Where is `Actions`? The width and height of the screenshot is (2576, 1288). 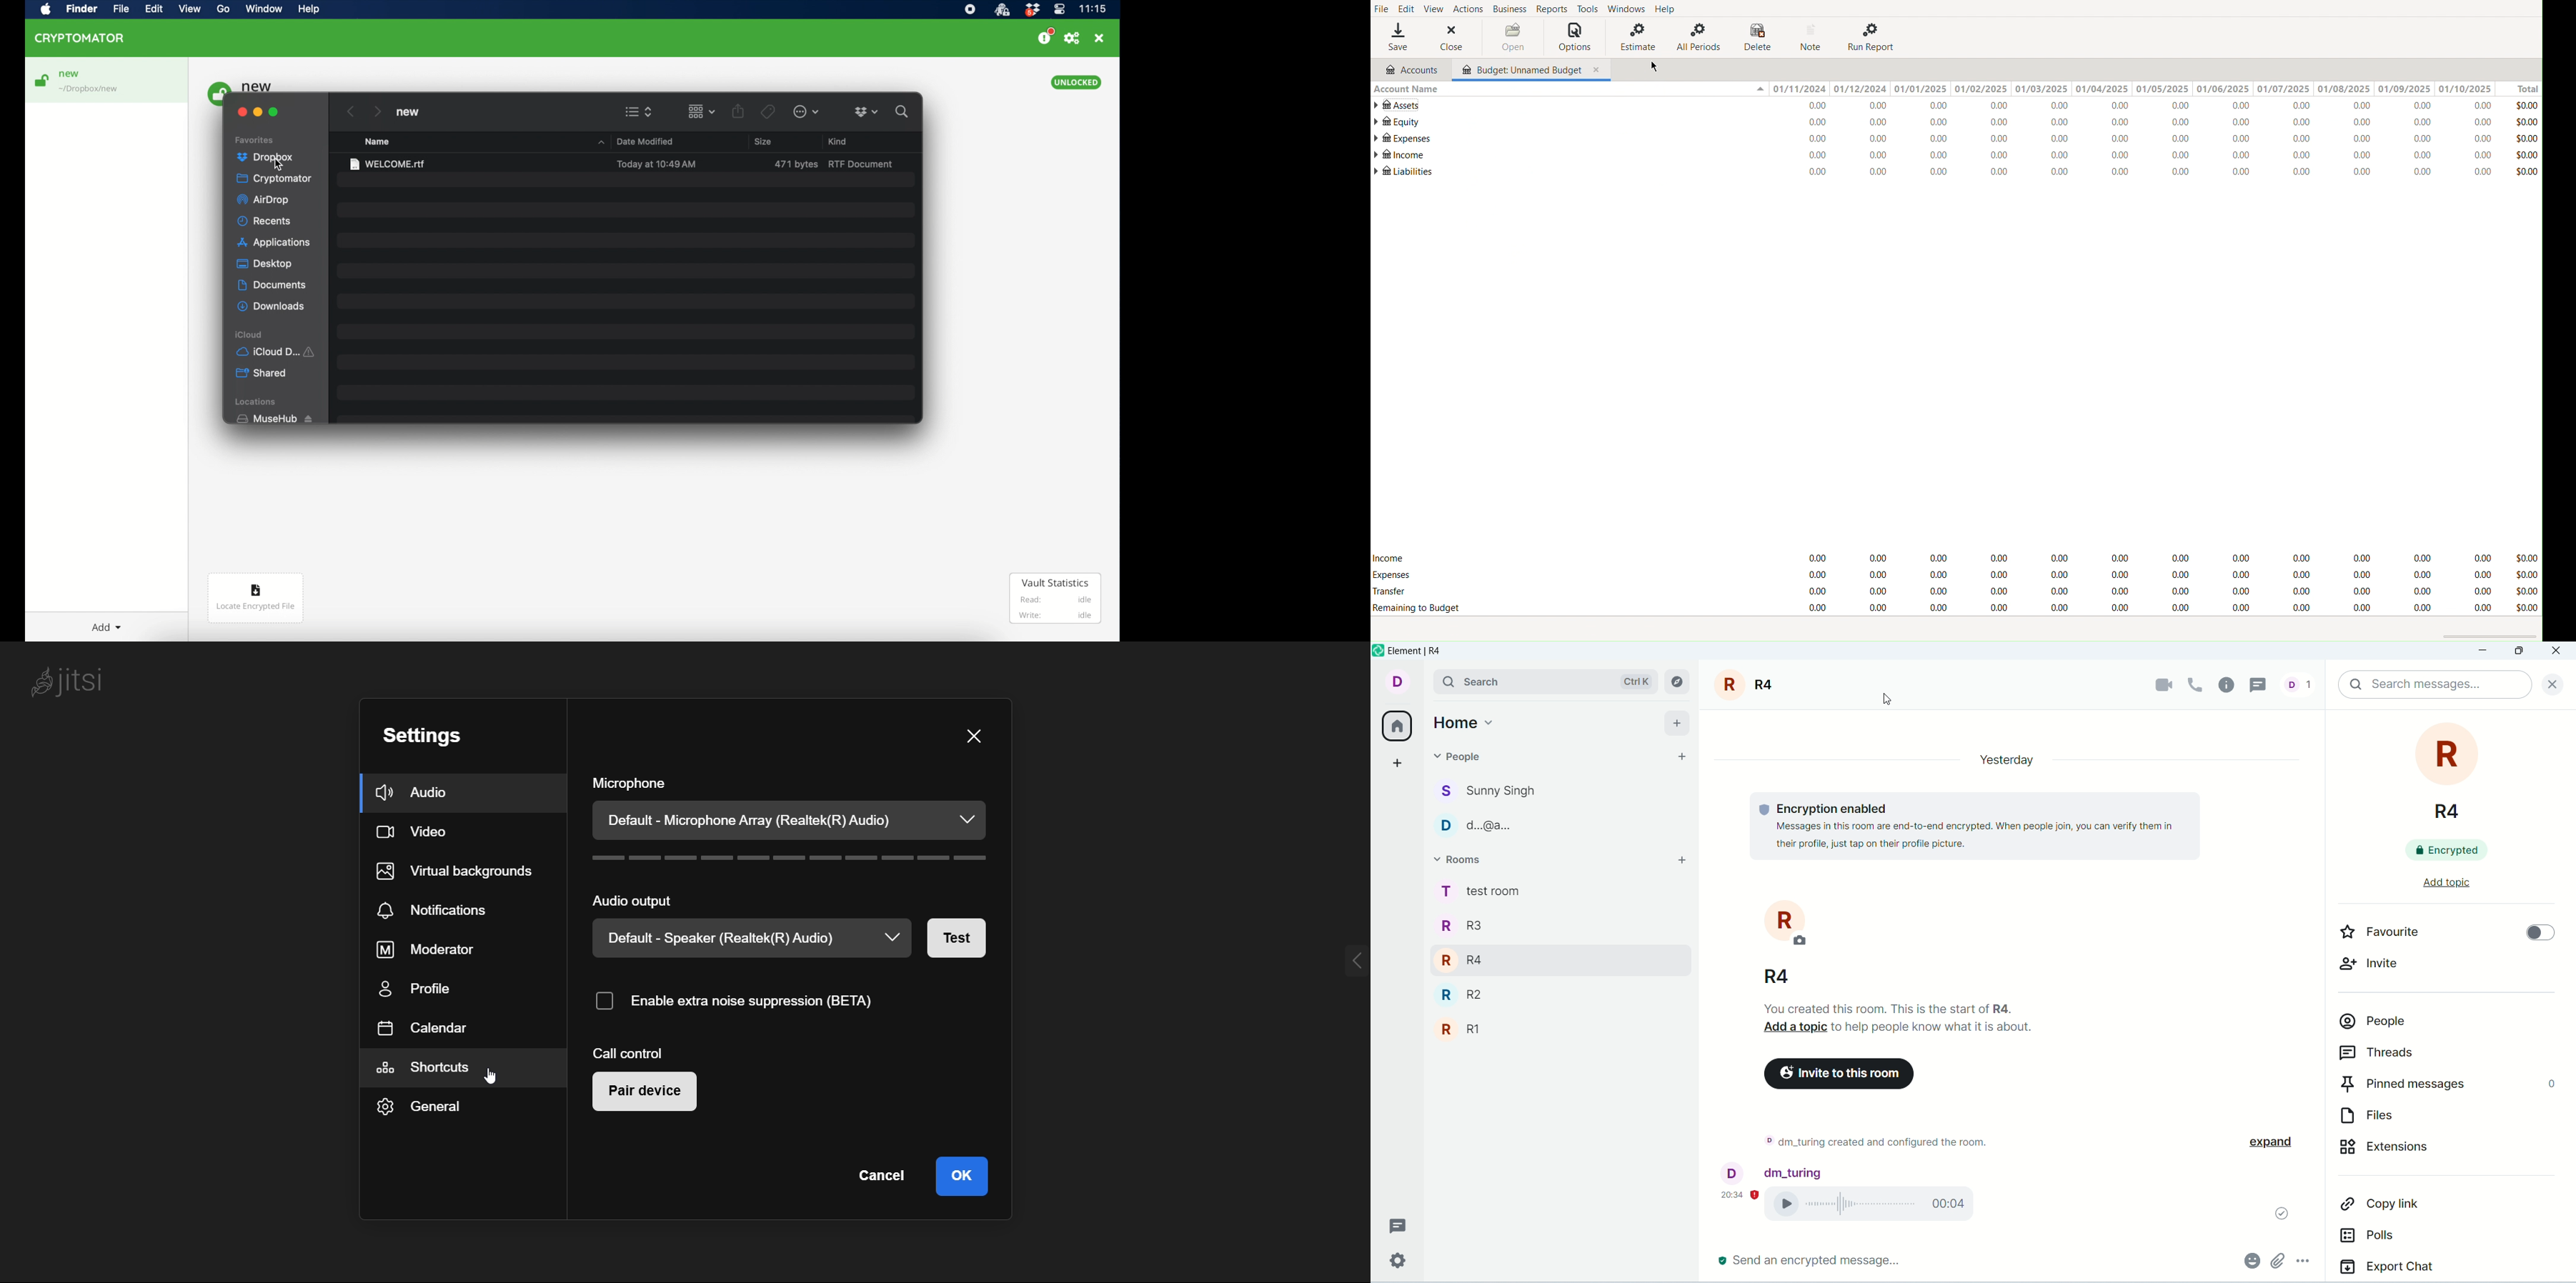 Actions is located at coordinates (1467, 10).